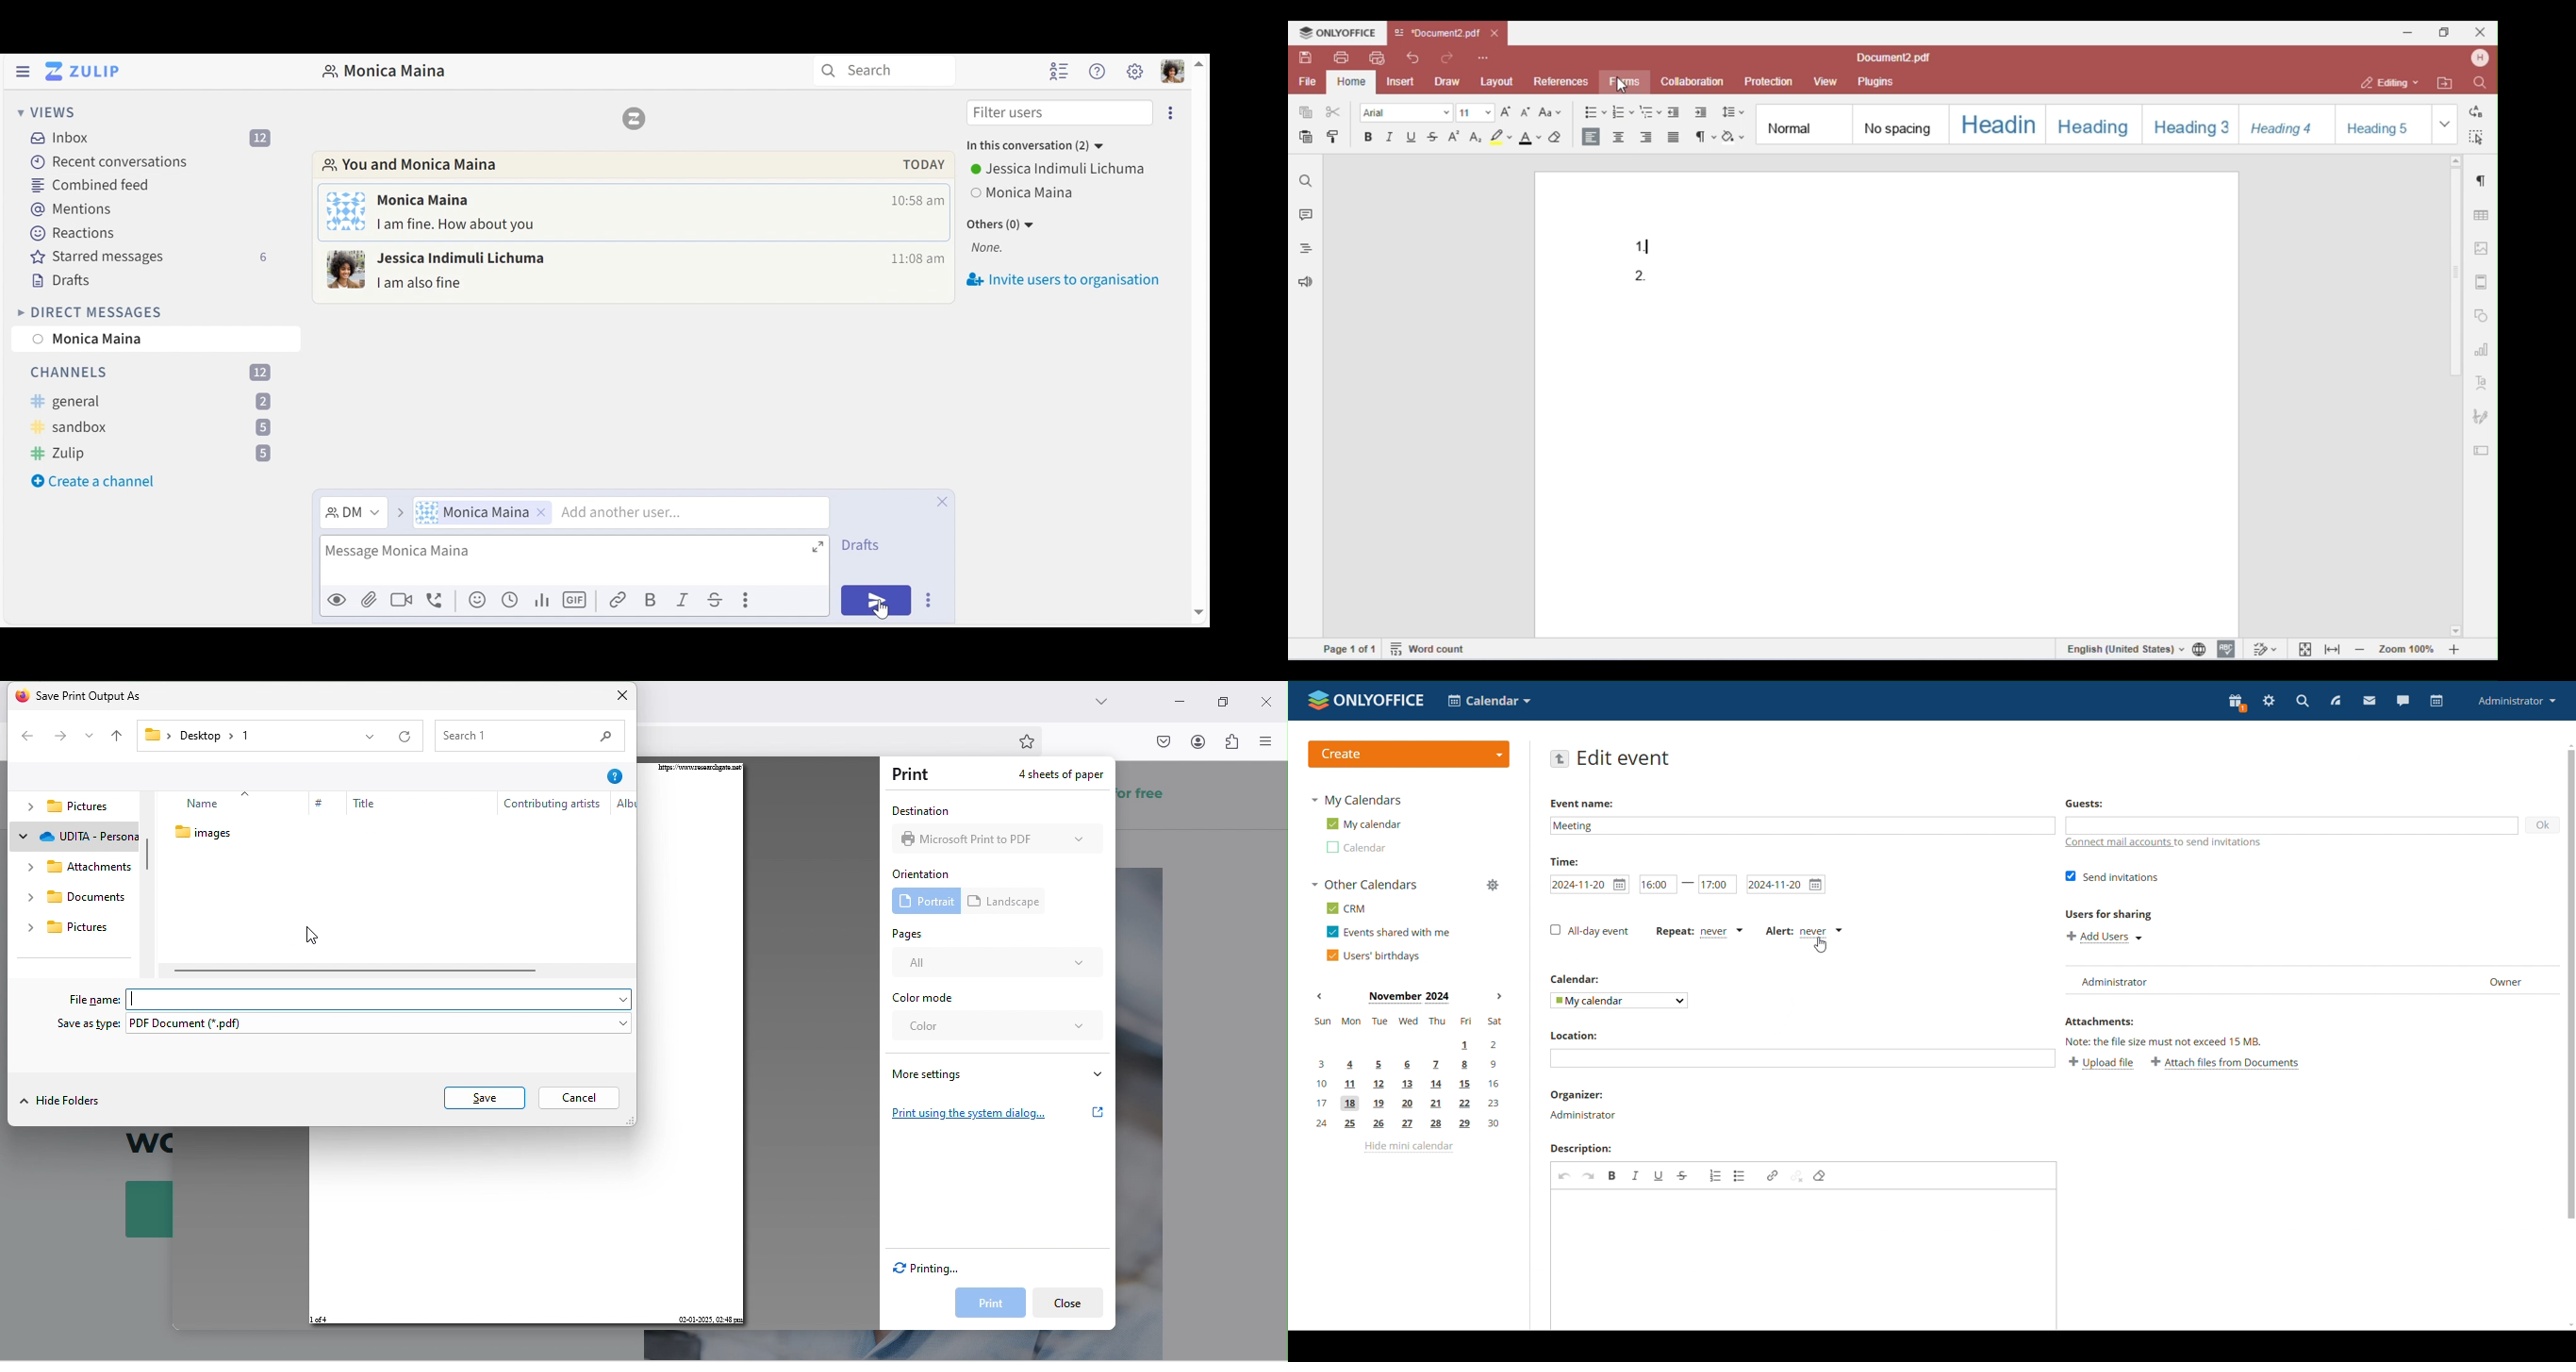 This screenshot has width=2576, height=1372. Describe the element at coordinates (2170, 844) in the screenshot. I see `connect mail accounts` at that location.